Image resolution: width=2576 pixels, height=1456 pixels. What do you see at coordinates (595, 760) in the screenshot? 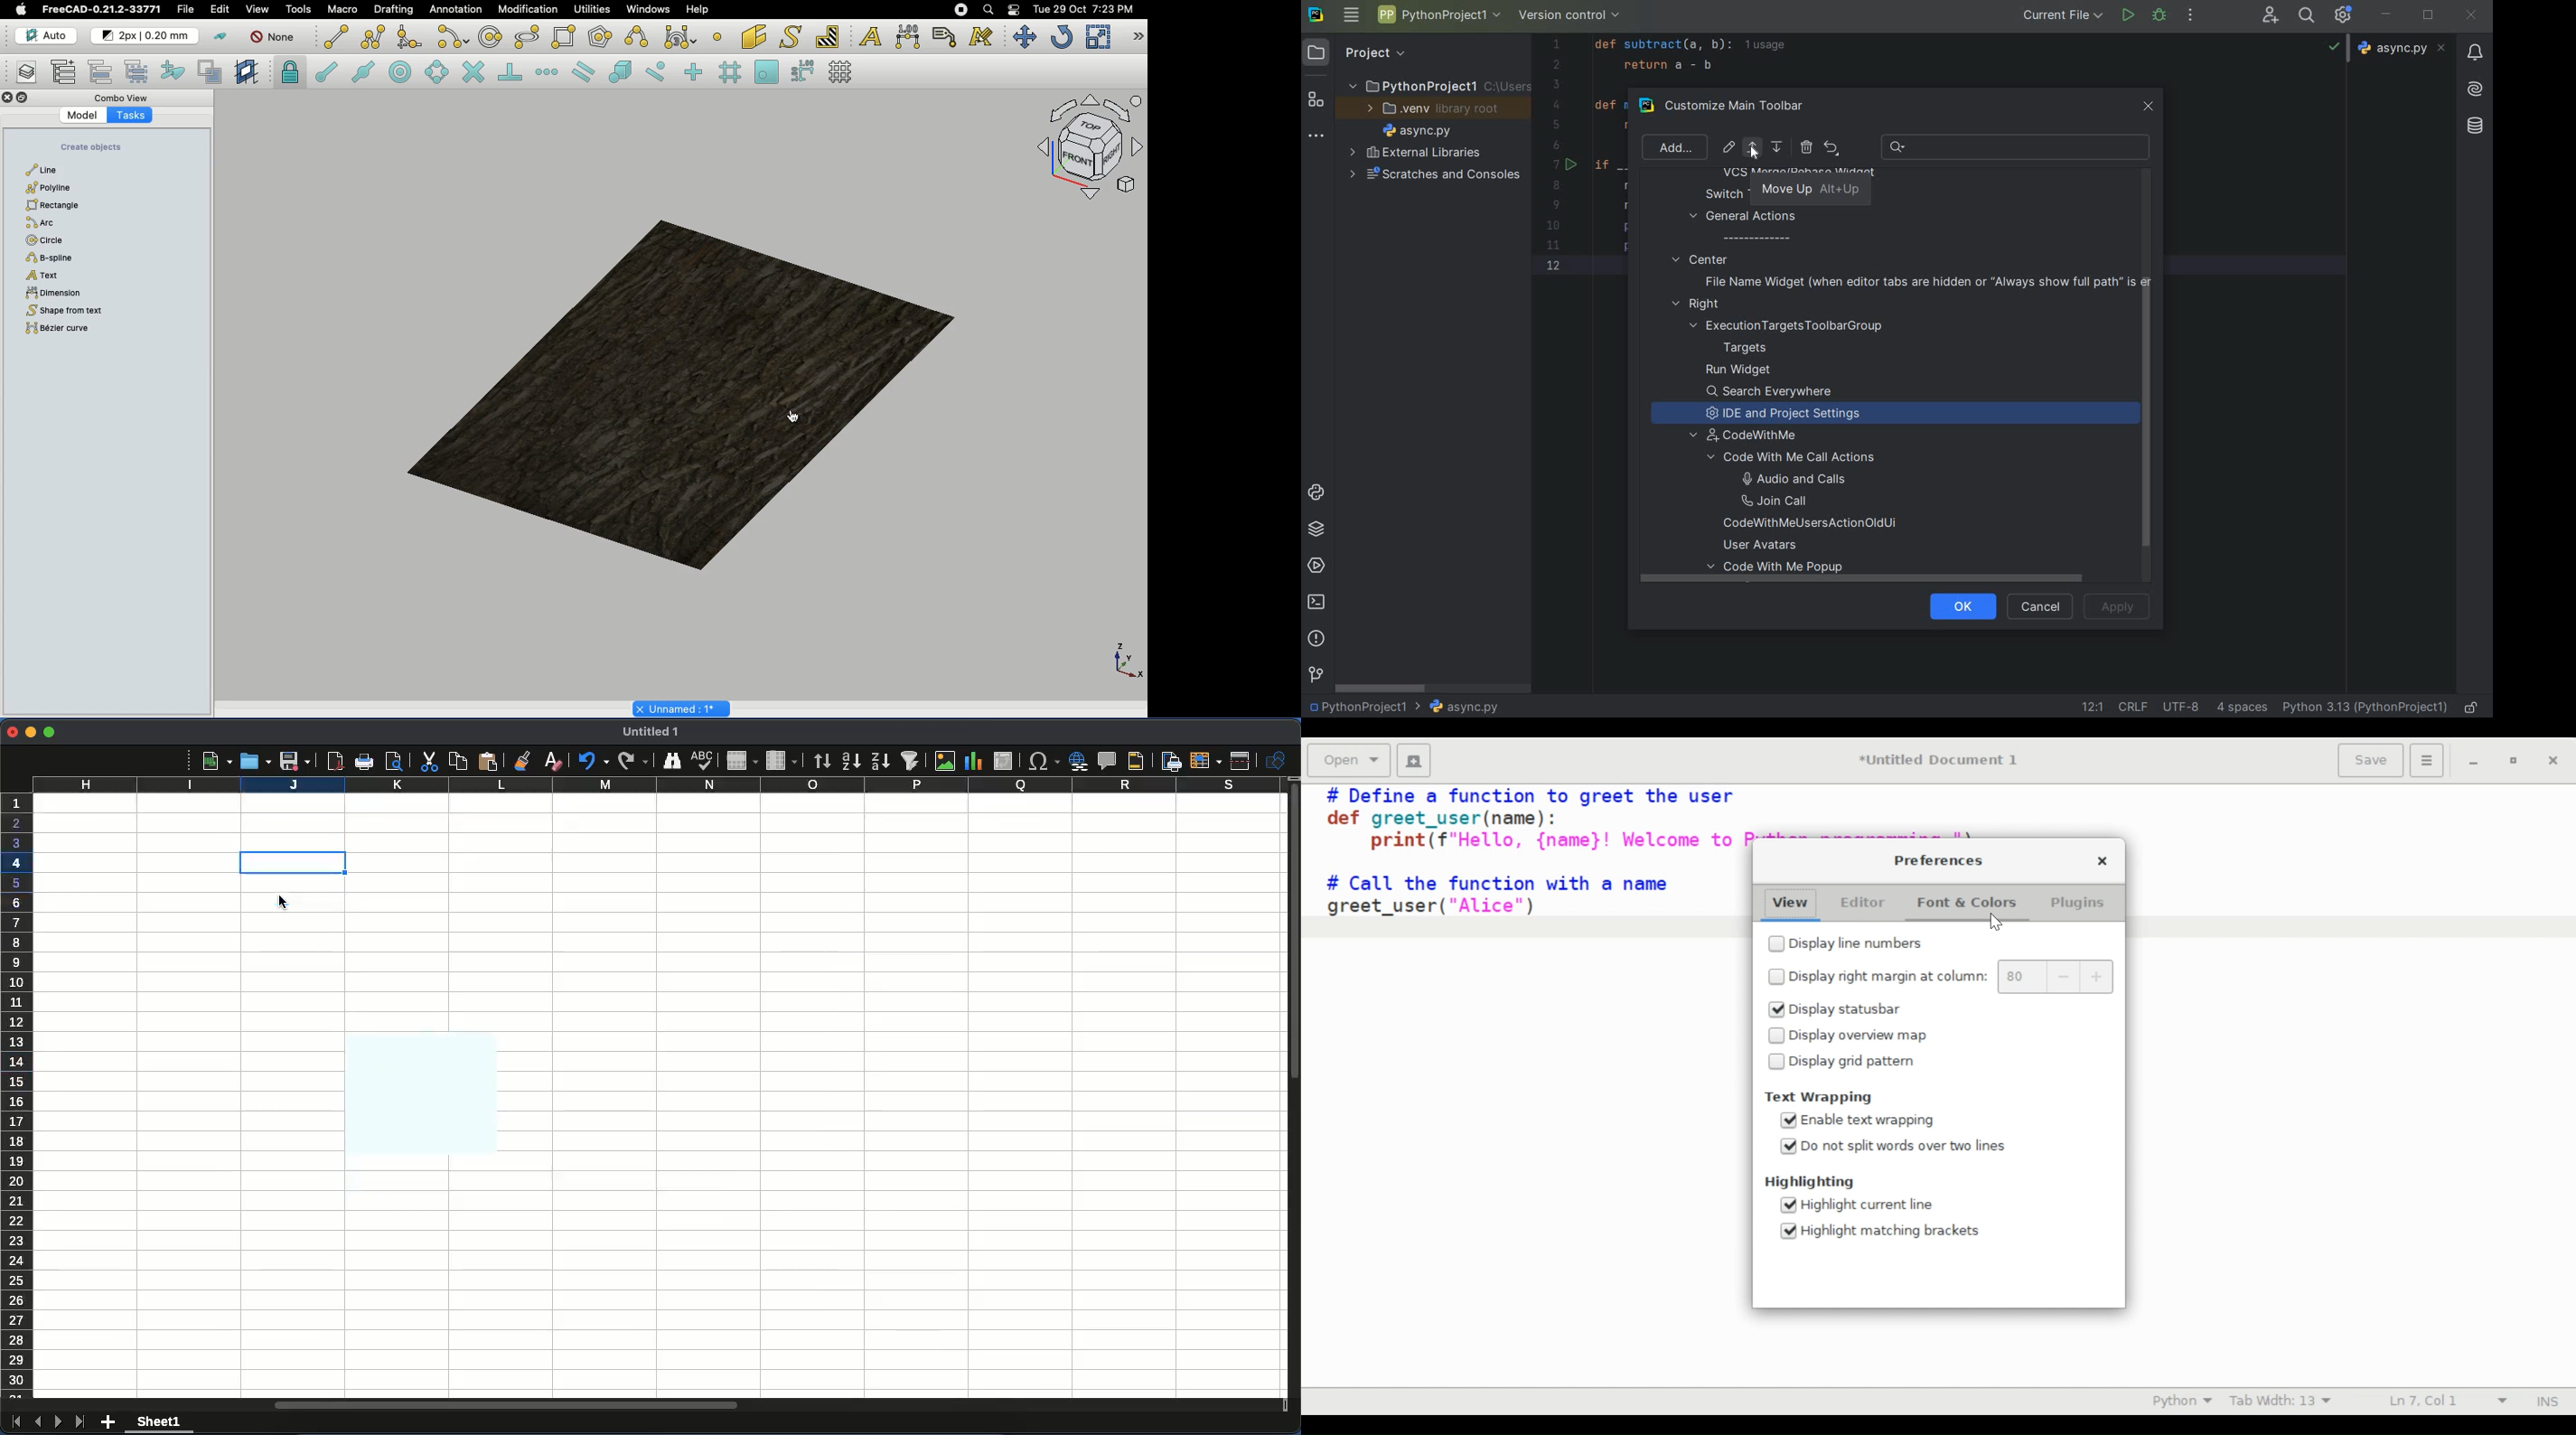
I see `undo` at bounding box center [595, 760].